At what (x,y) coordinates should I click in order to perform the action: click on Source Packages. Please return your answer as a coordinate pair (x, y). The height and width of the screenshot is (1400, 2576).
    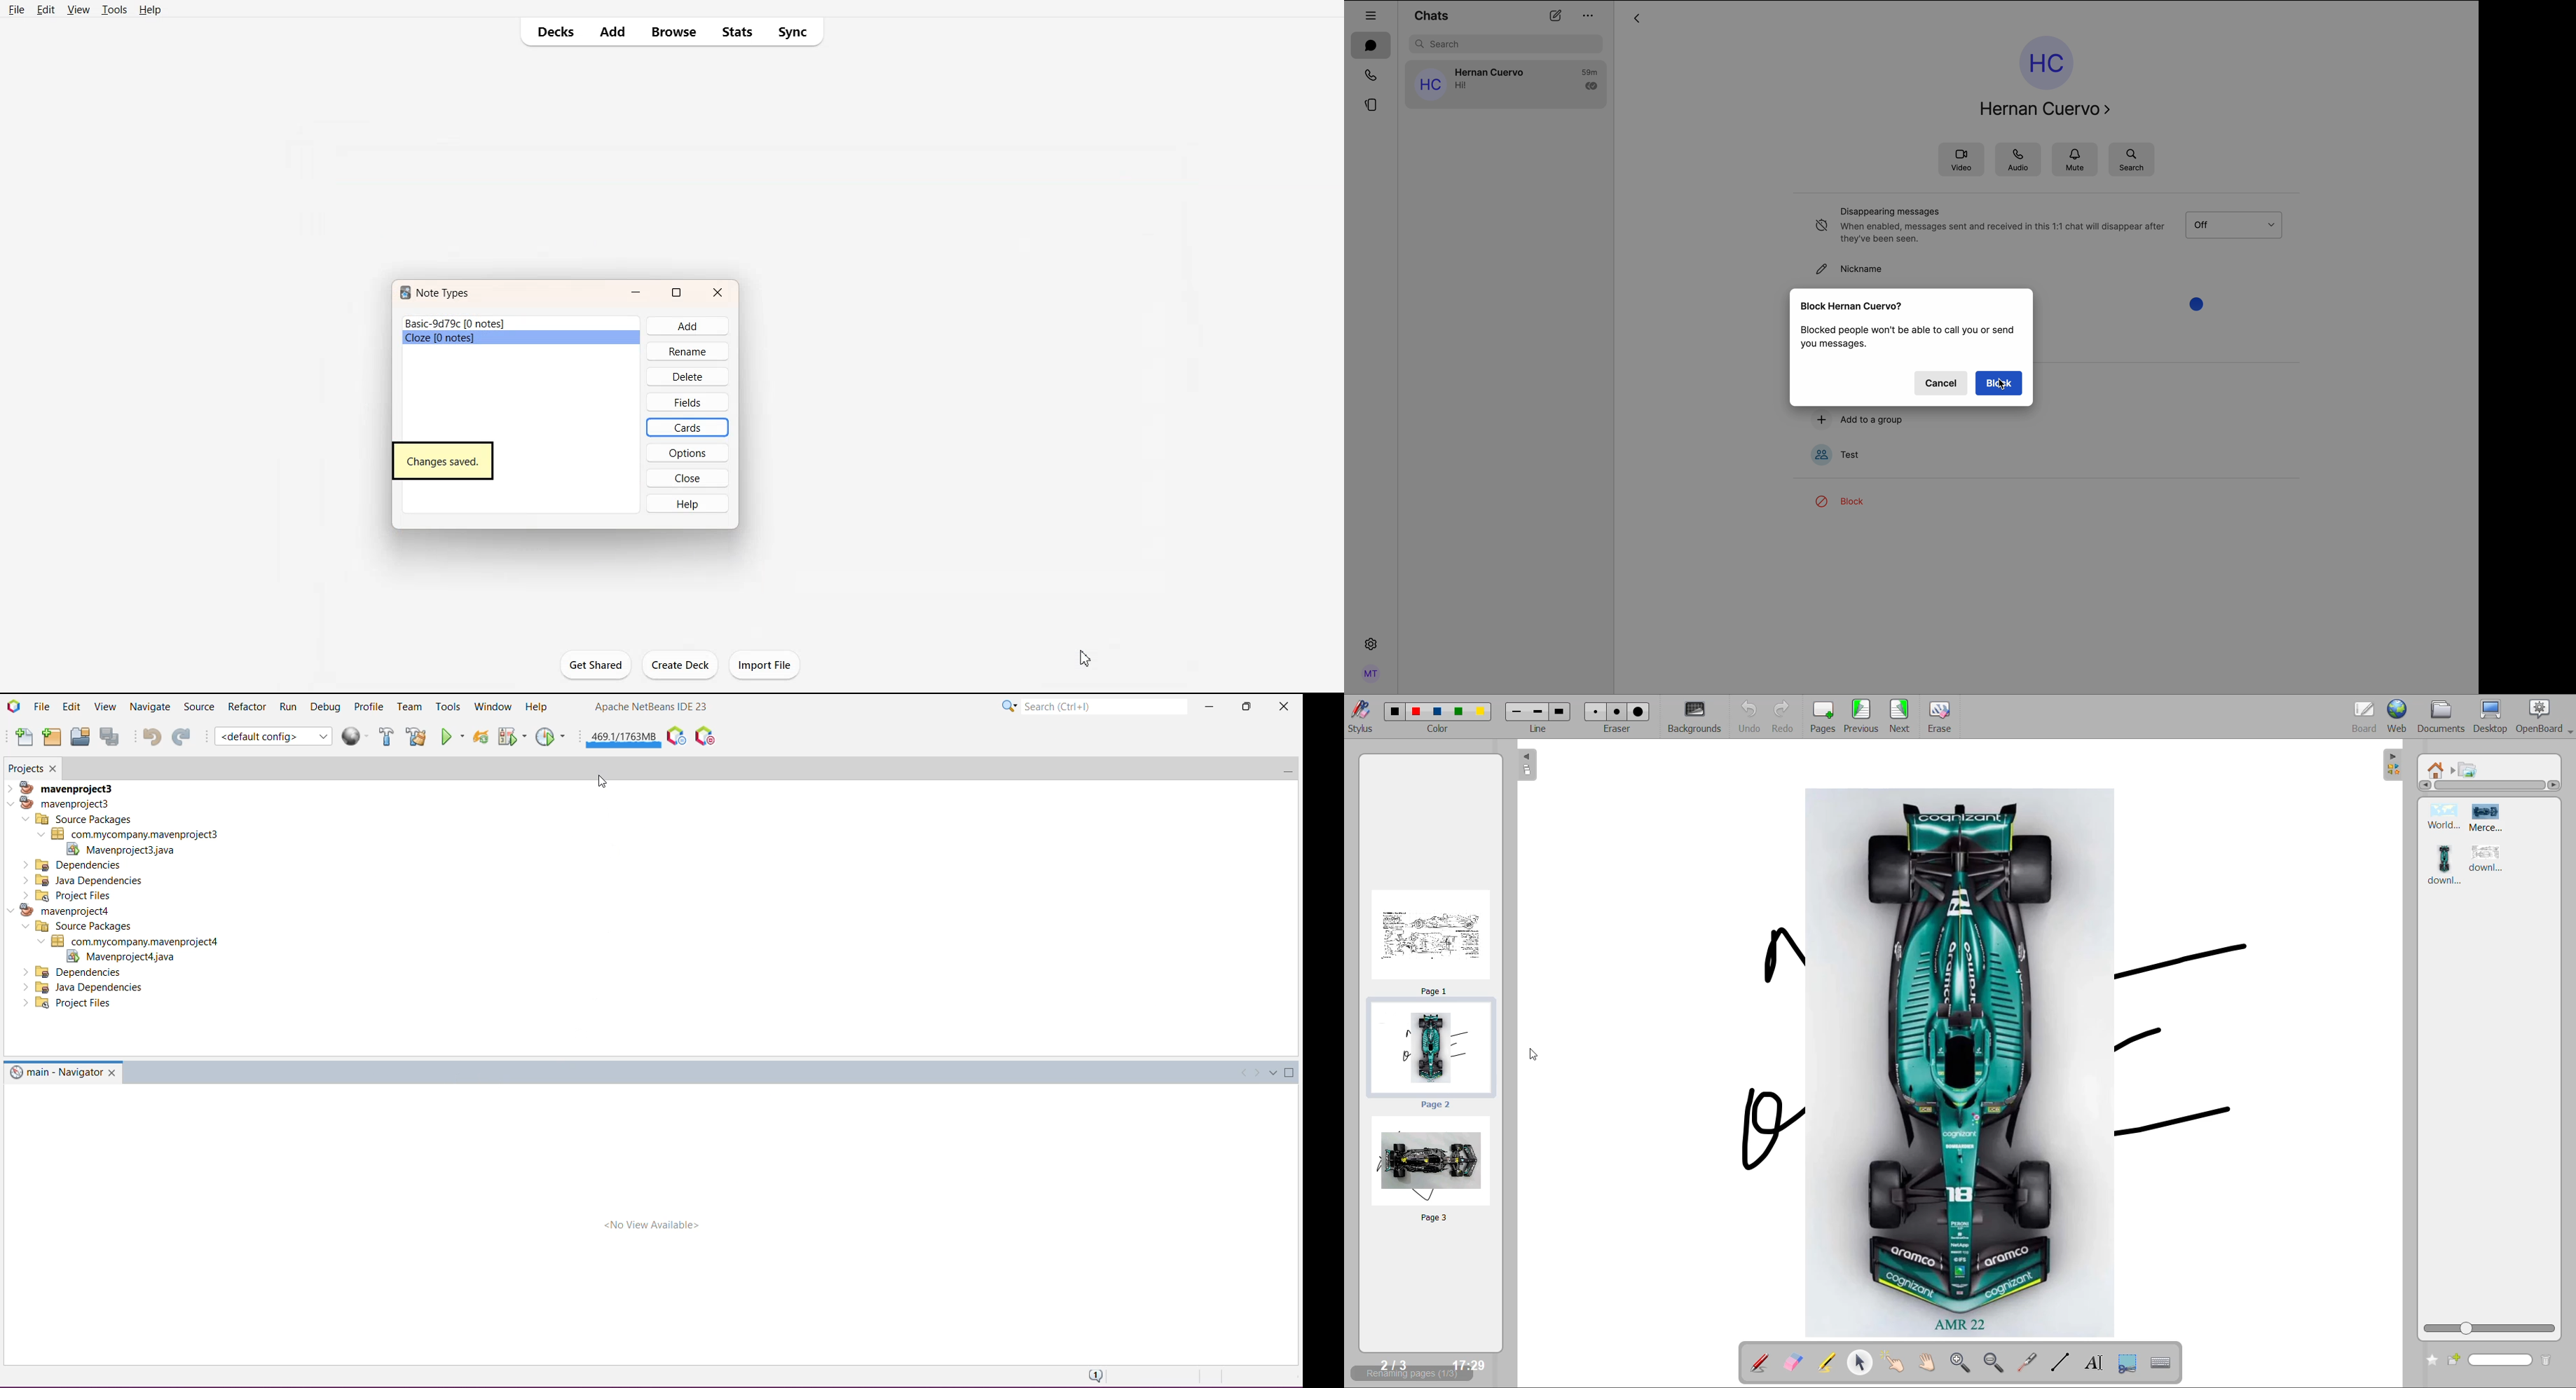
    Looking at the image, I should click on (75, 927).